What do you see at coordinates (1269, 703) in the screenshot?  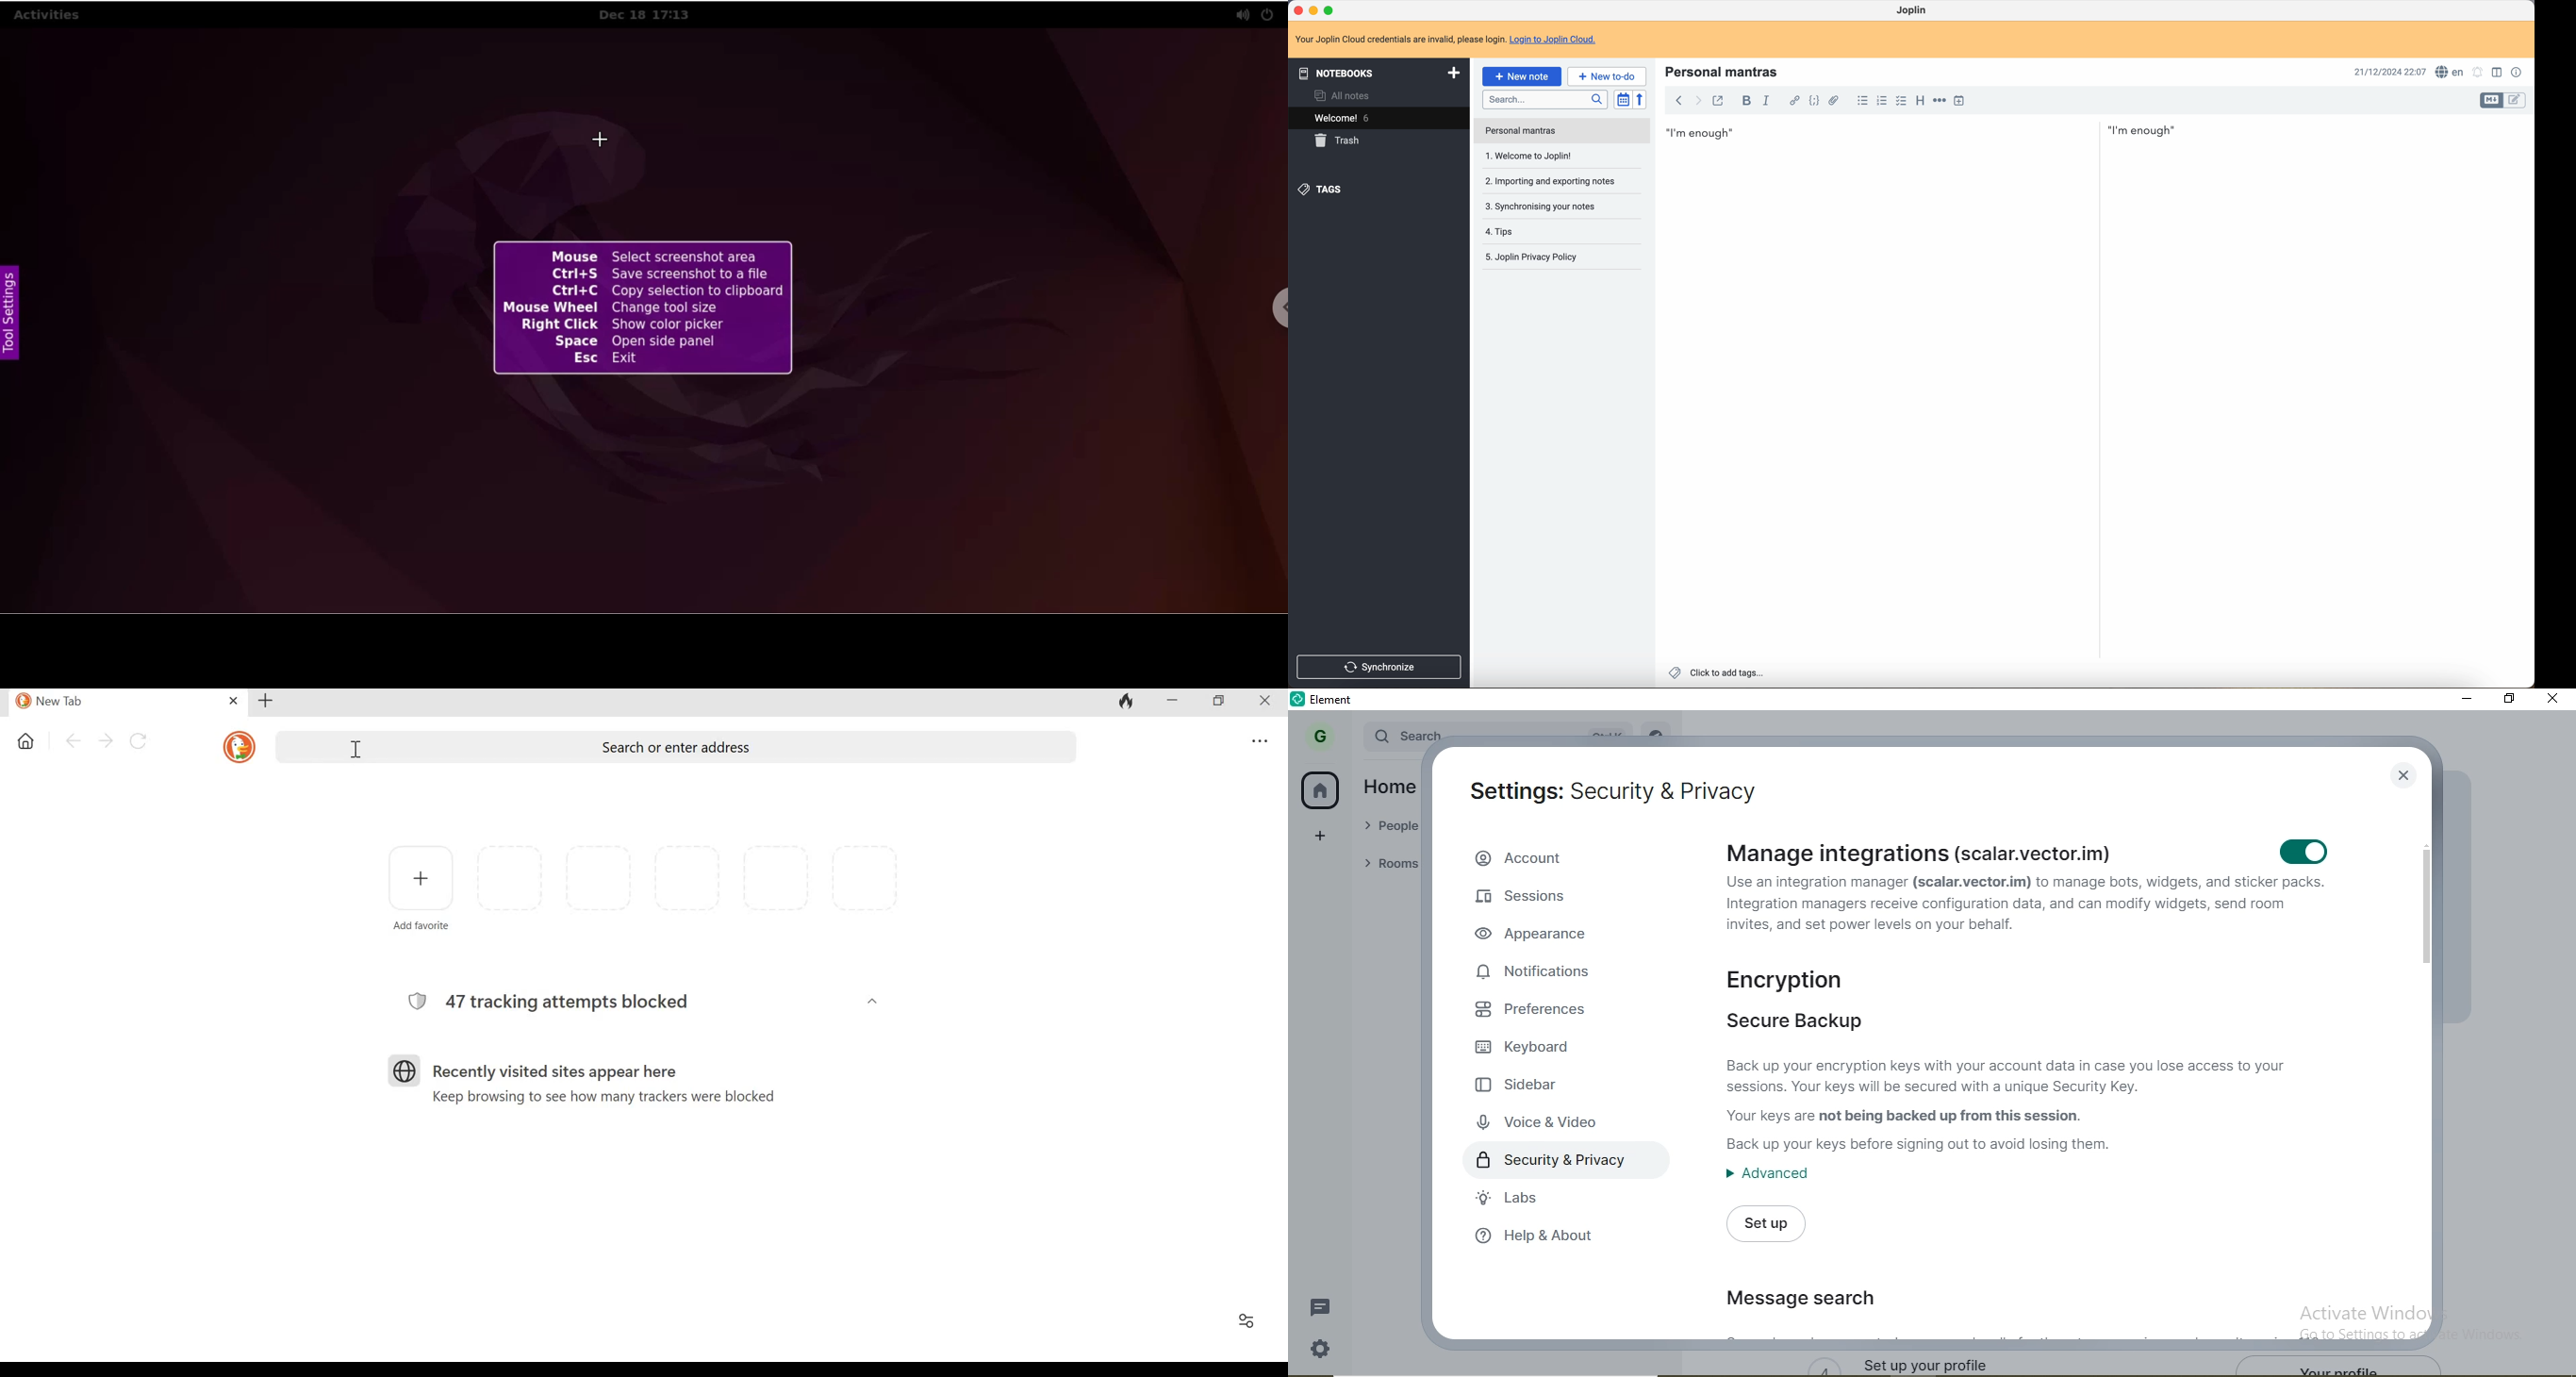 I see `close` at bounding box center [1269, 703].